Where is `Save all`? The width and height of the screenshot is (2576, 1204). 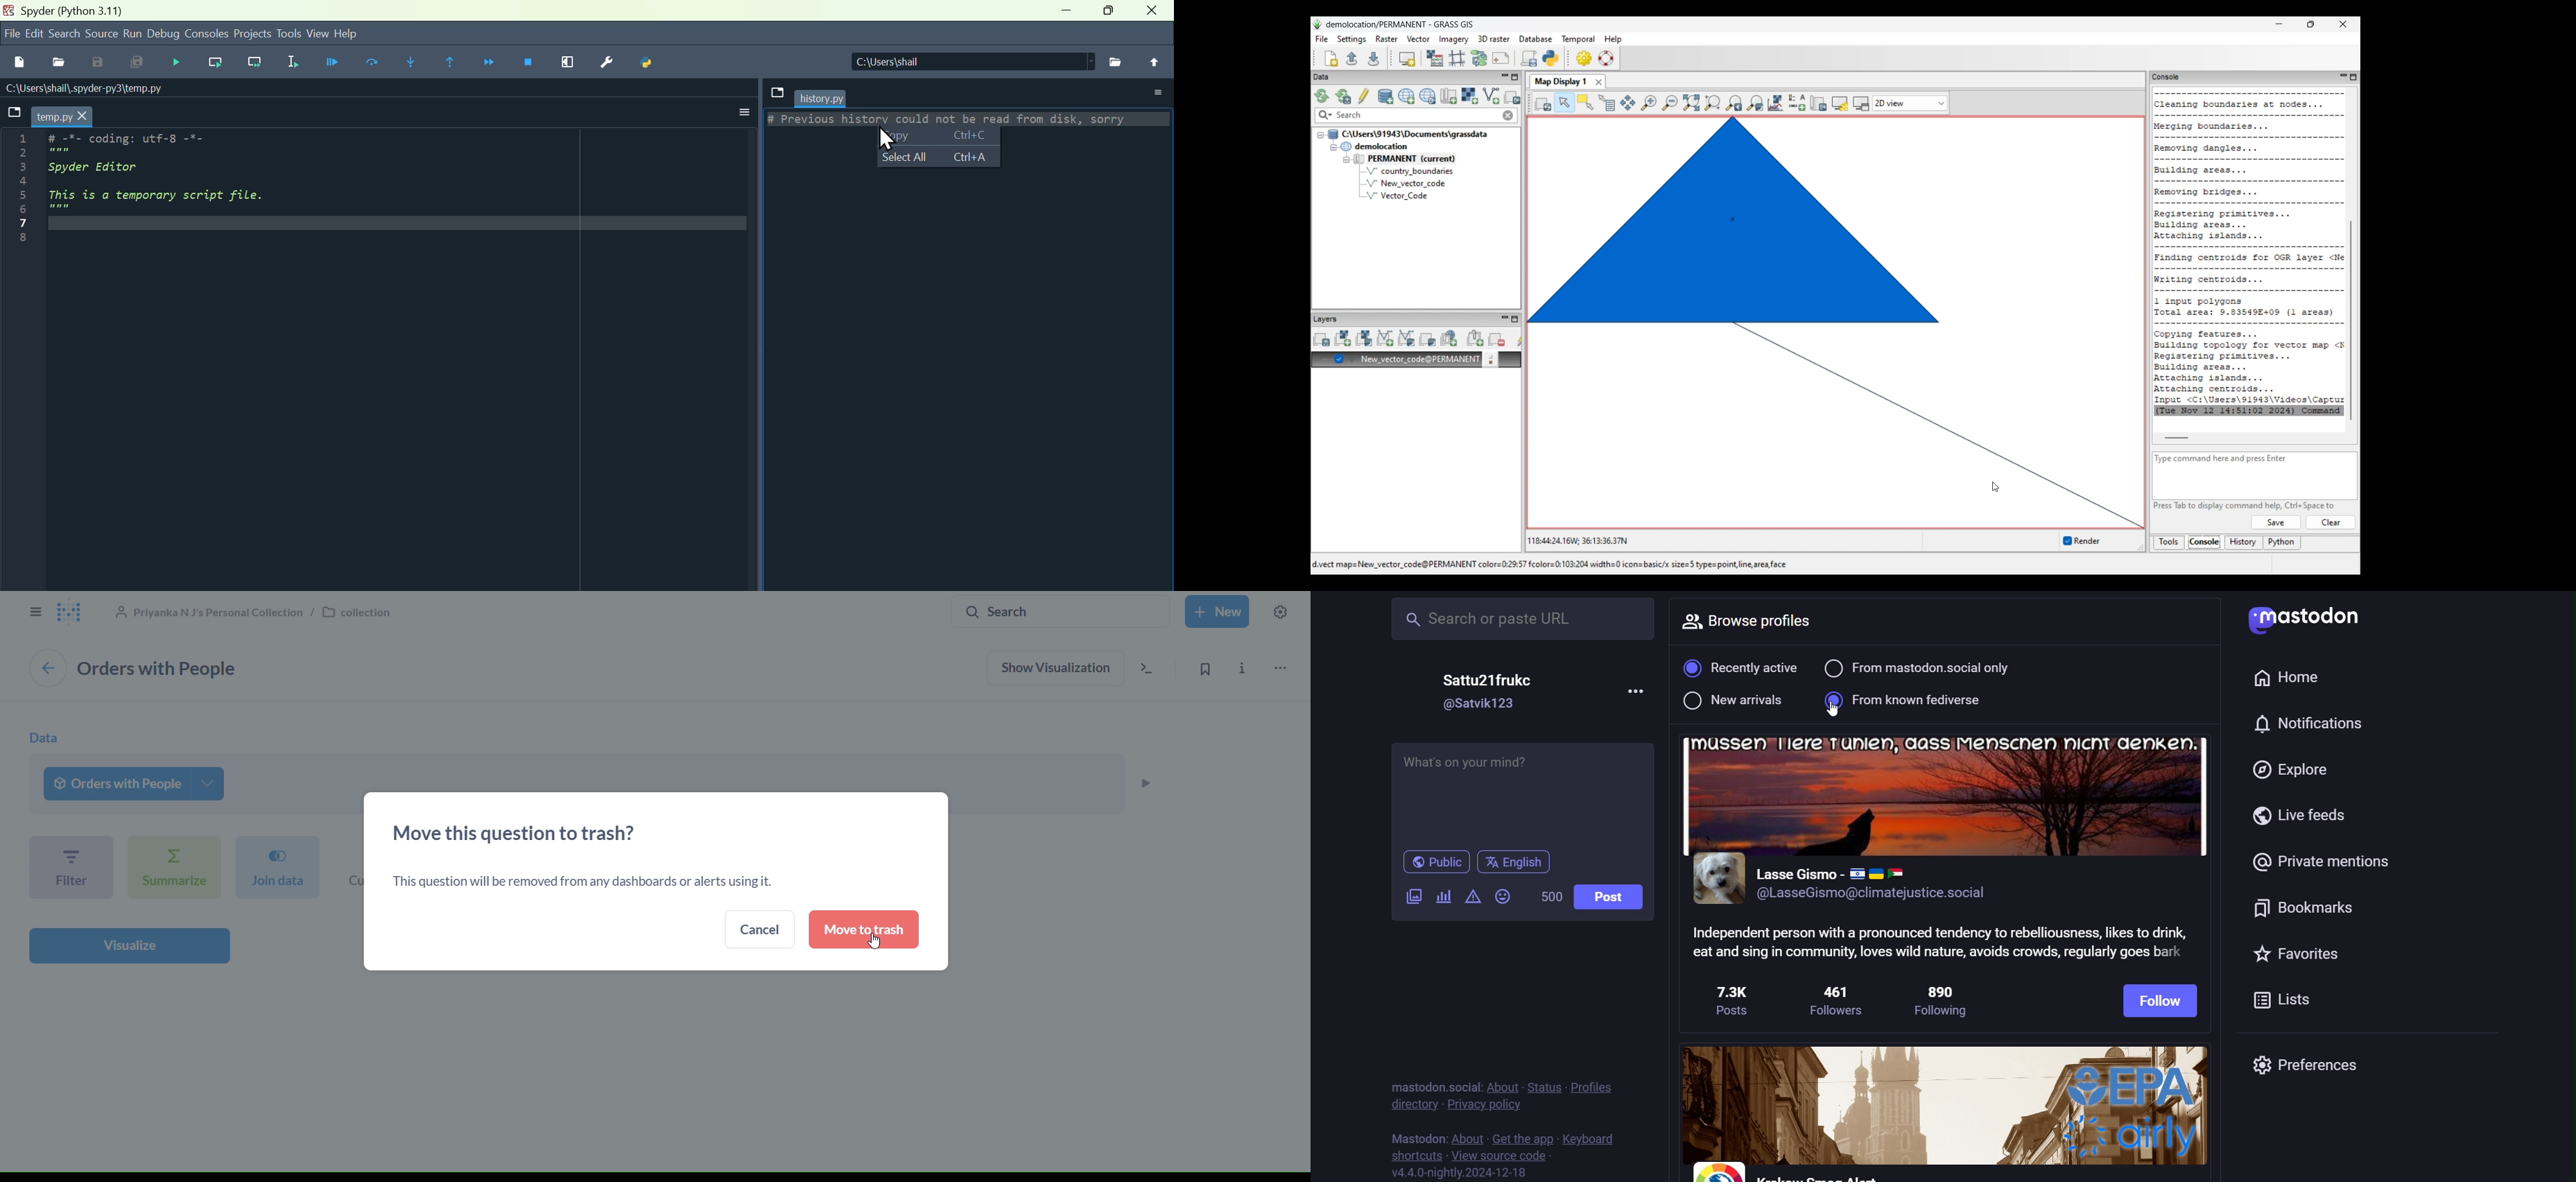 Save all is located at coordinates (134, 63).